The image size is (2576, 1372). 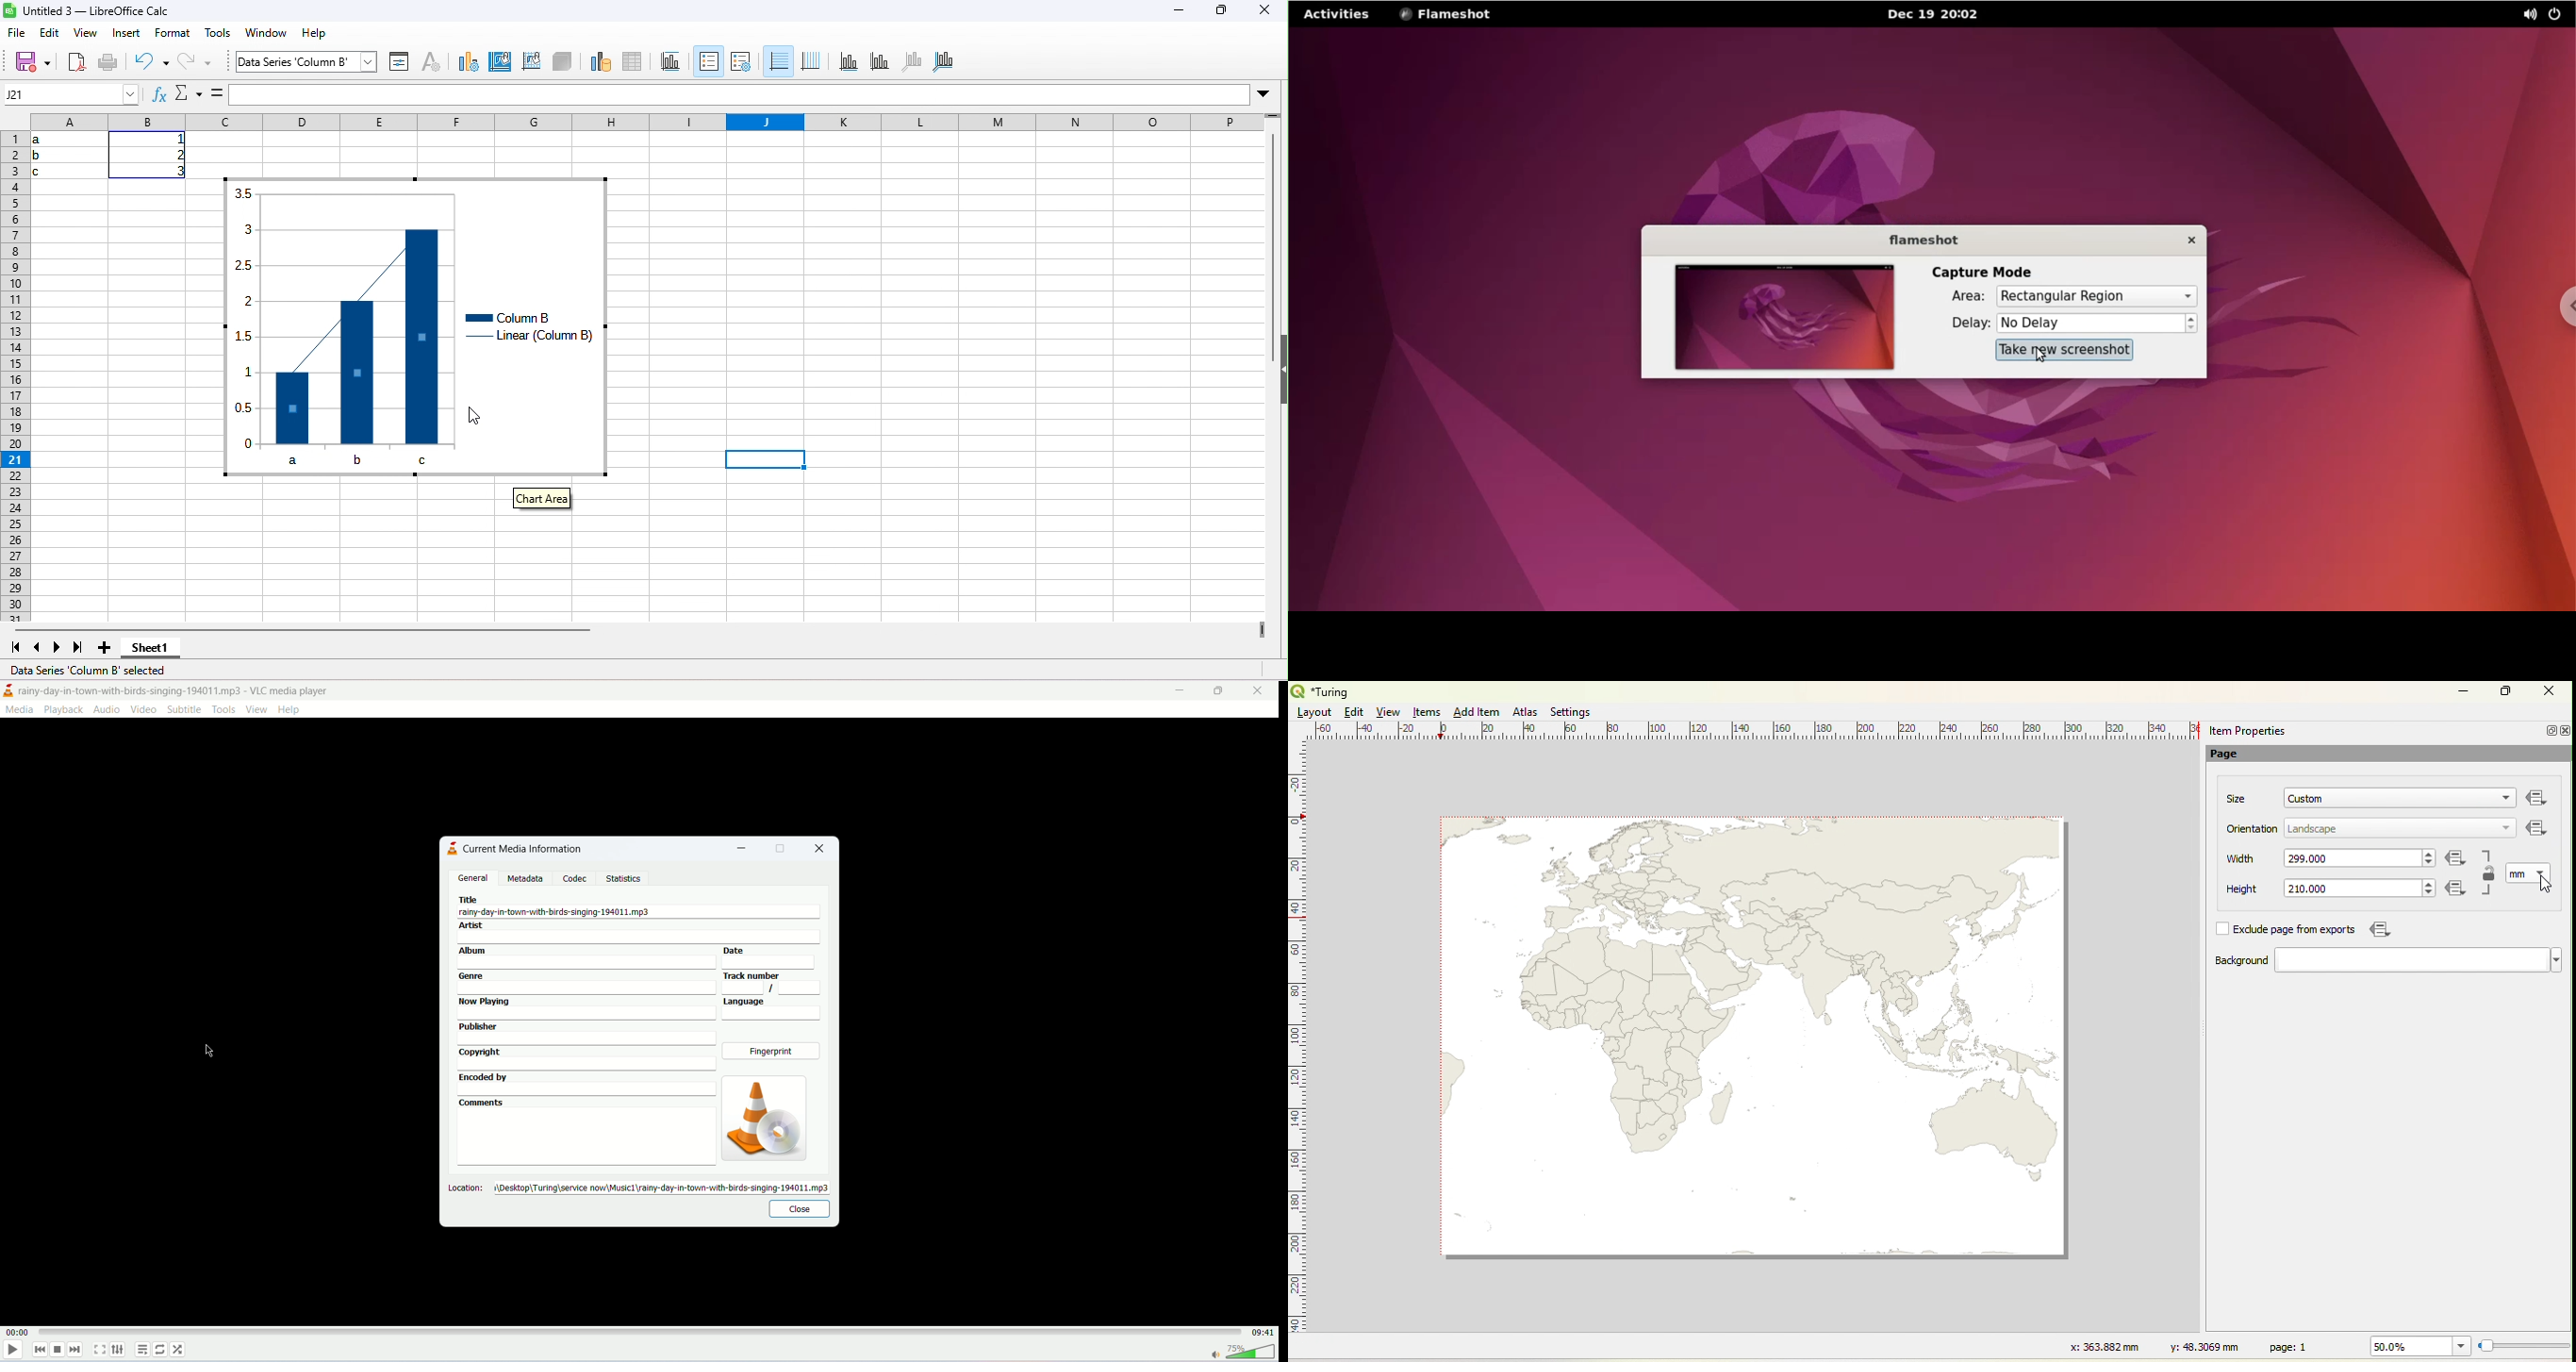 What do you see at coordinates (2291, 1346) in the screenshot?
I see `page: 1` at bounding box center [2291, 1346].